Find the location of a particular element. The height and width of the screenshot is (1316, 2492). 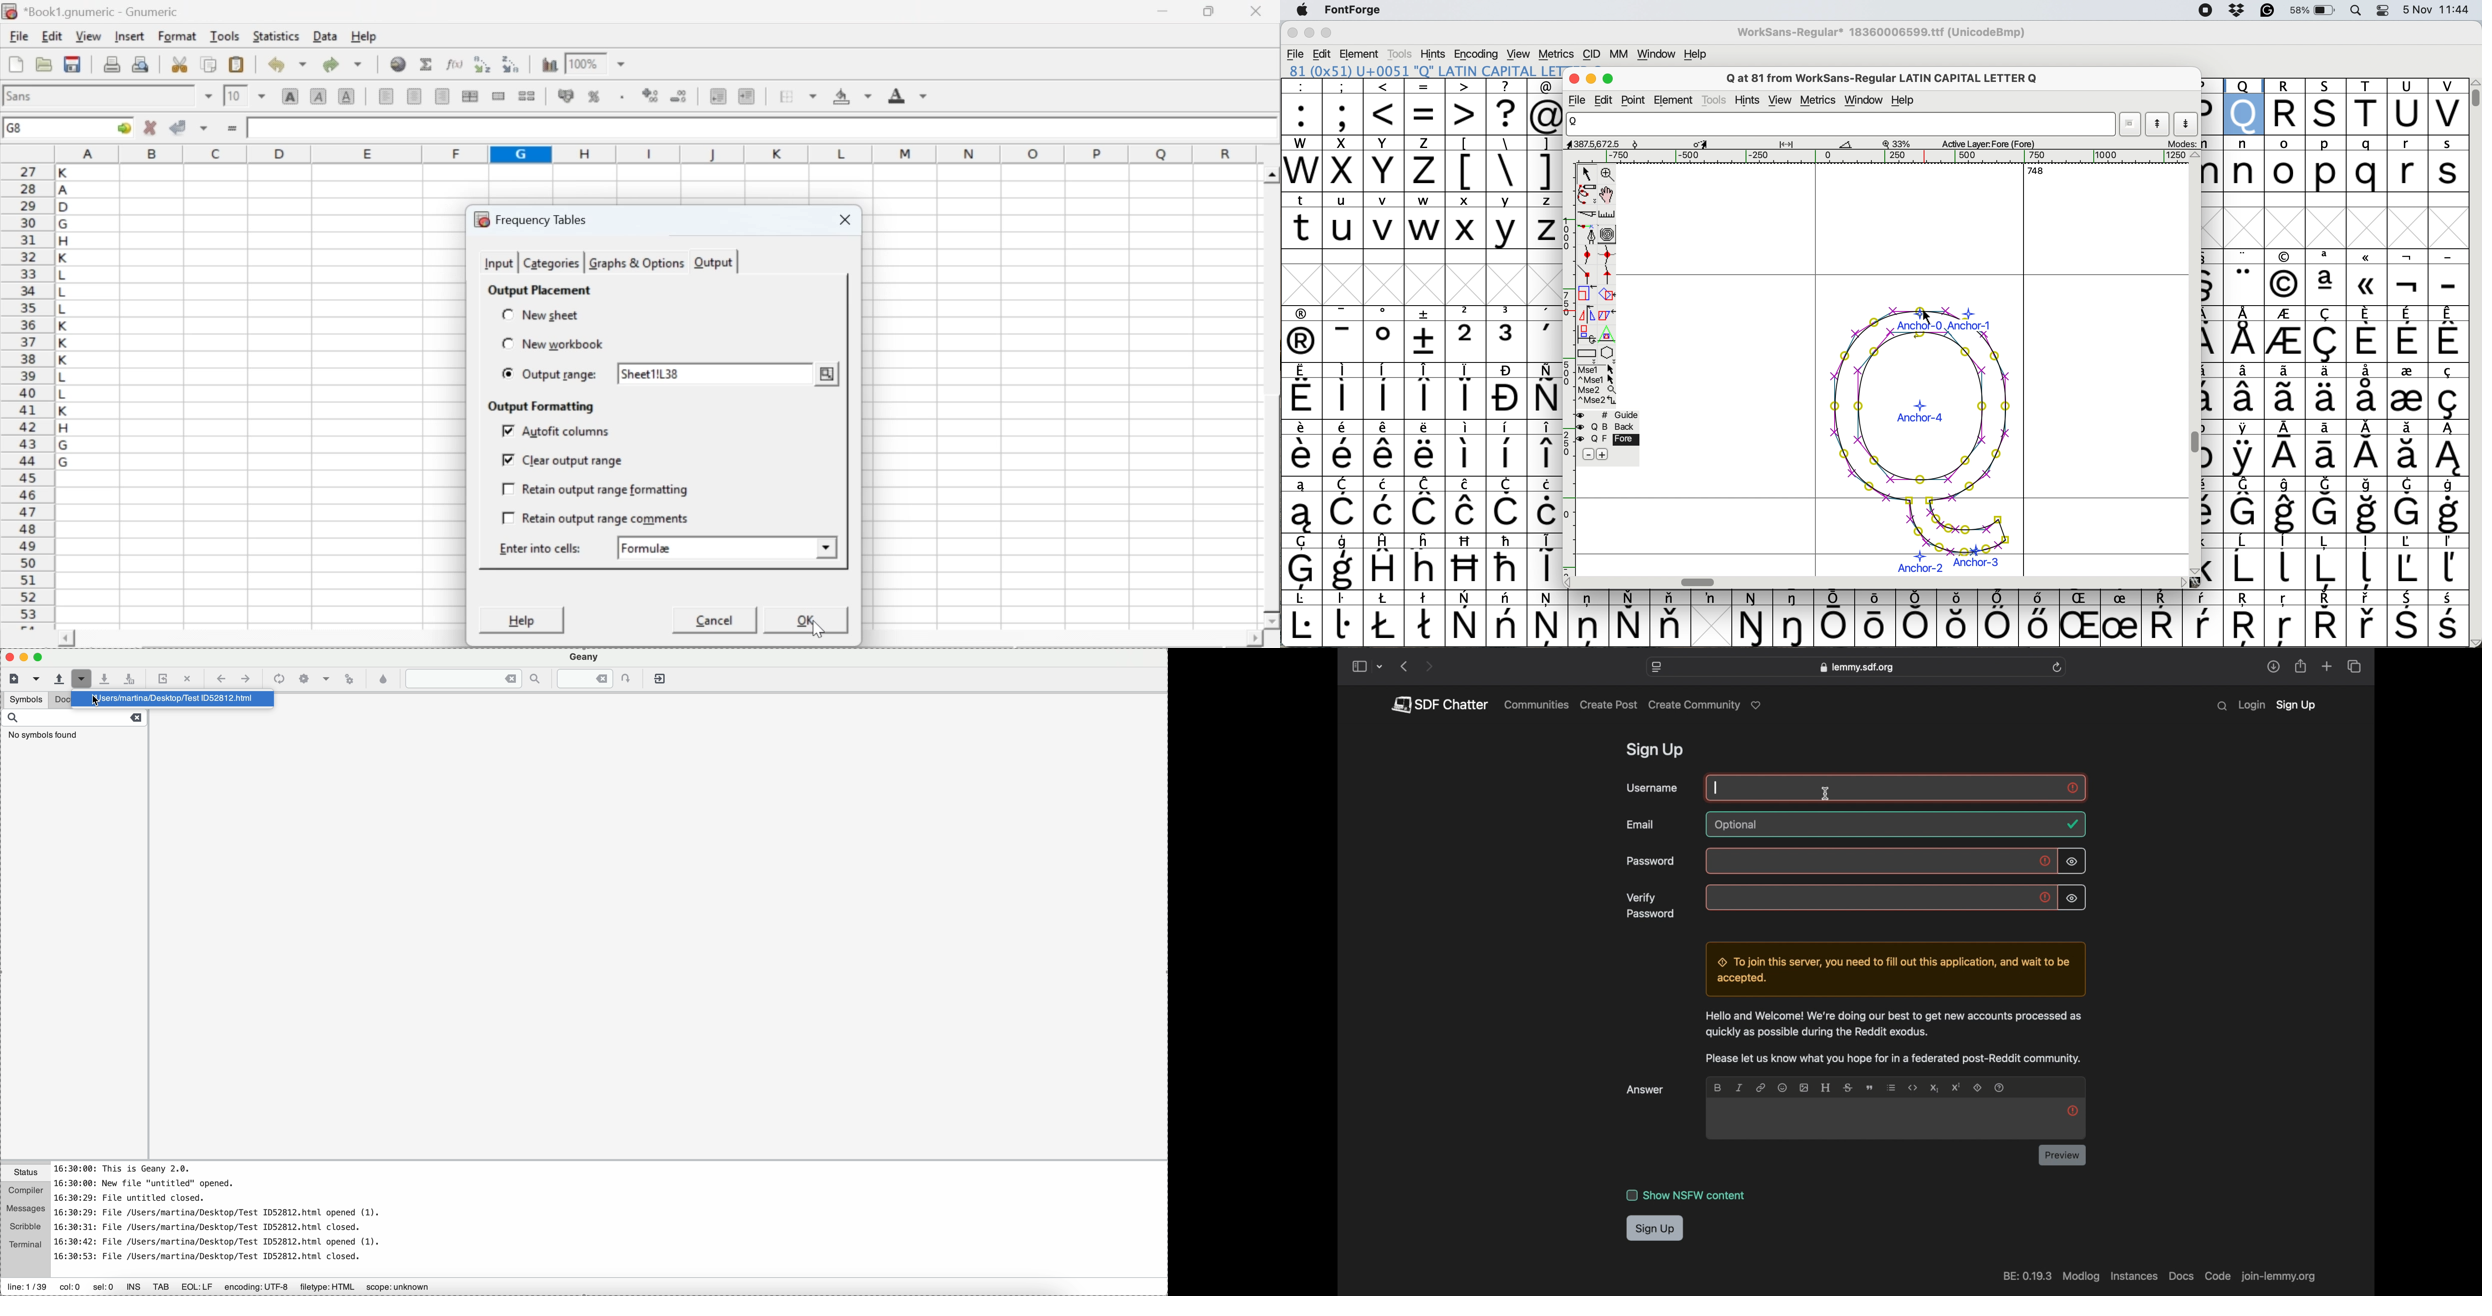

communities is located at coordinates (1537, 704).